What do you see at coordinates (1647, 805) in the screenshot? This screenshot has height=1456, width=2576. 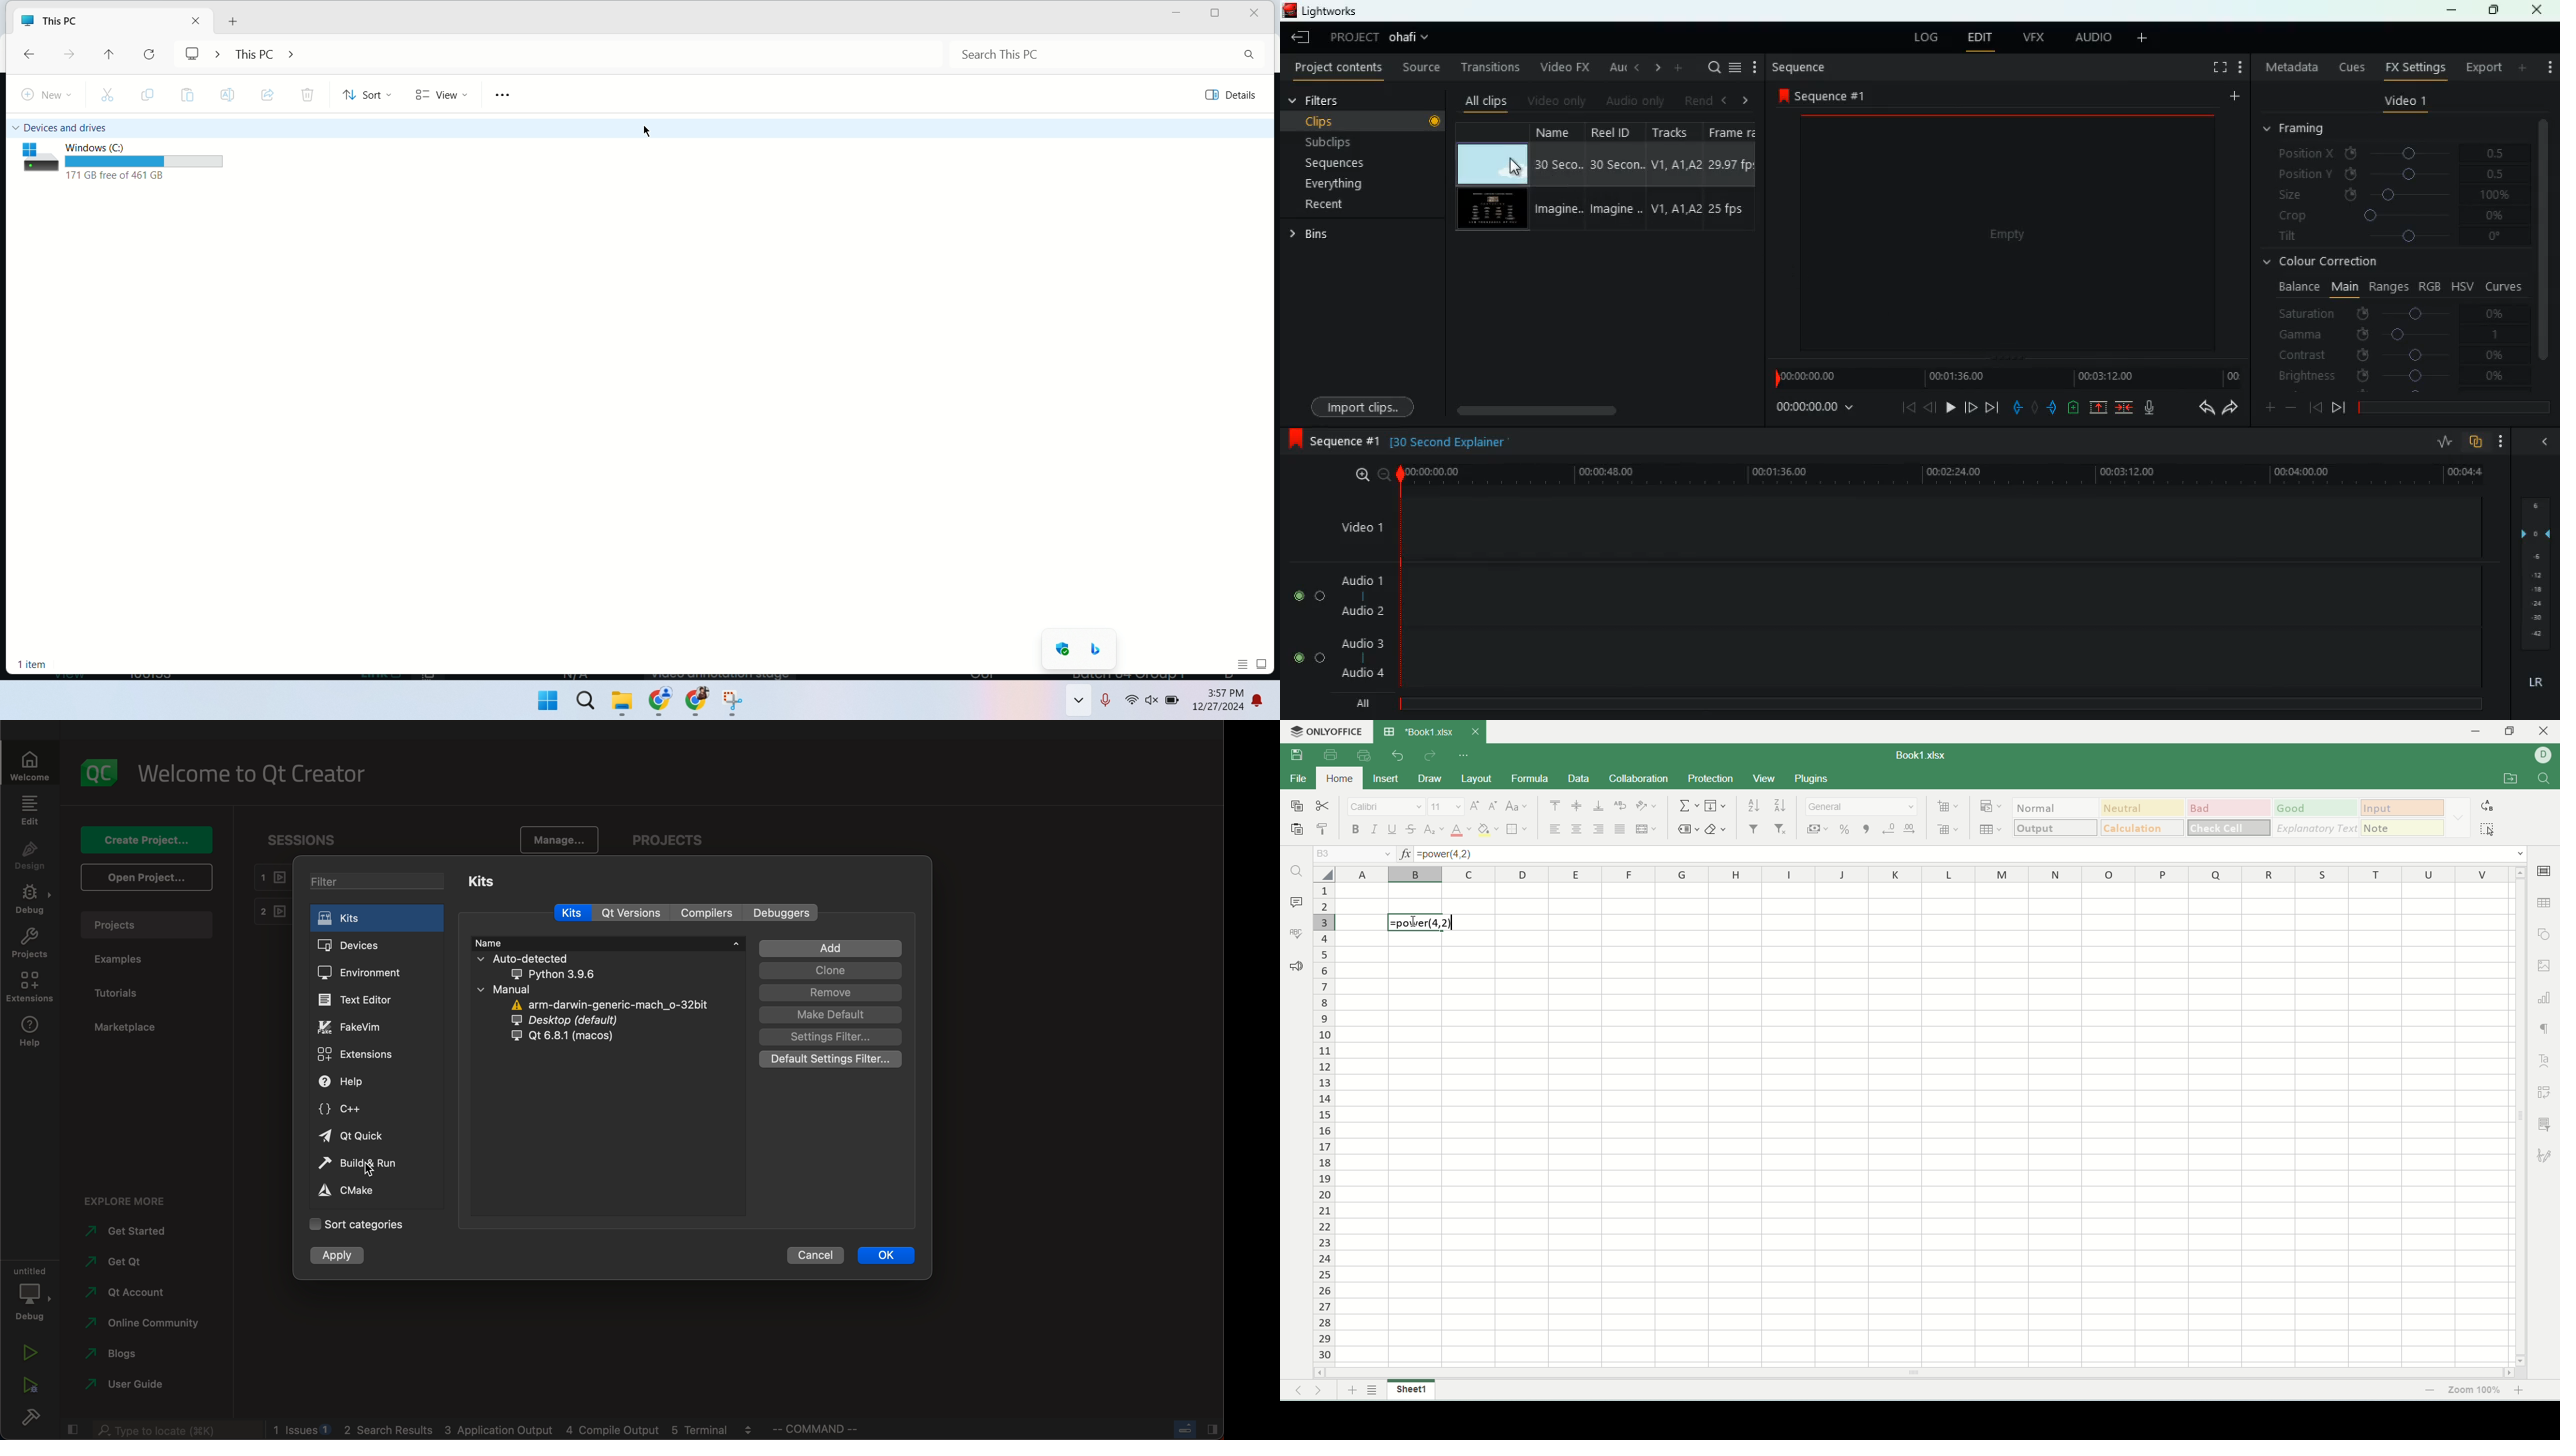 I see `orientation` at bounding box center [1647, 805].